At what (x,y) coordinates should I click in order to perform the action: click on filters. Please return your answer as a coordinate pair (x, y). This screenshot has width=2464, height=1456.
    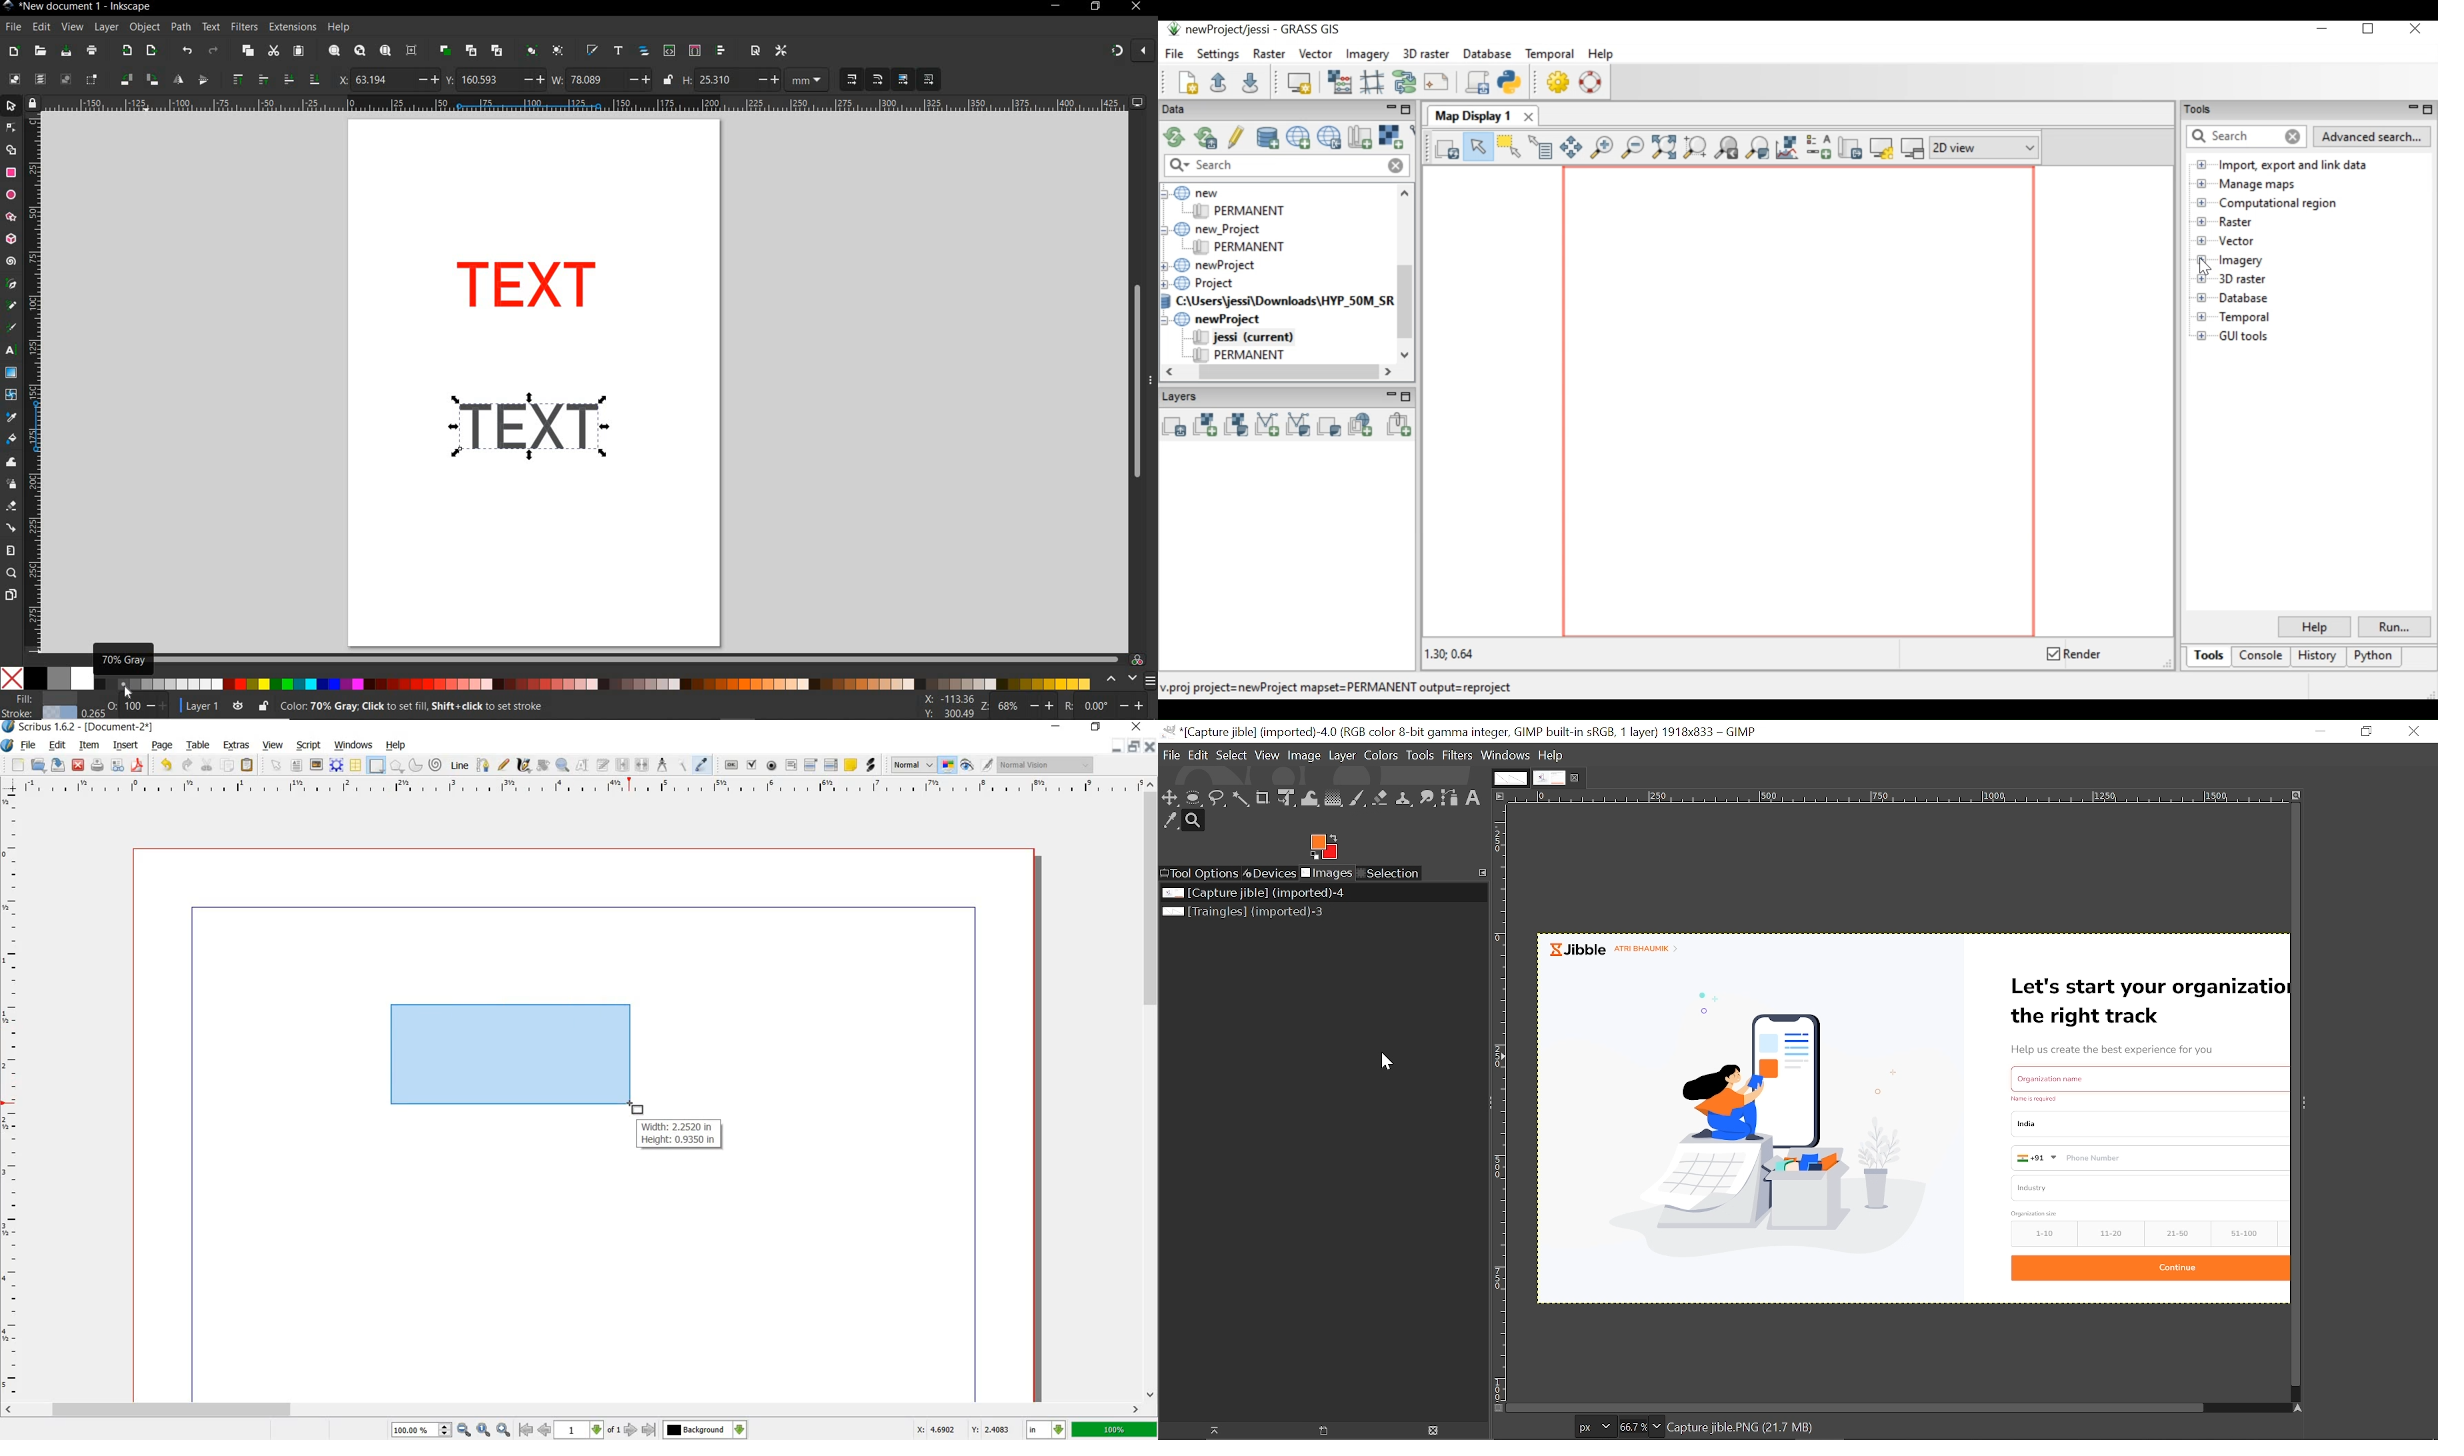
    Looking at the image, I should click on (244, 27).